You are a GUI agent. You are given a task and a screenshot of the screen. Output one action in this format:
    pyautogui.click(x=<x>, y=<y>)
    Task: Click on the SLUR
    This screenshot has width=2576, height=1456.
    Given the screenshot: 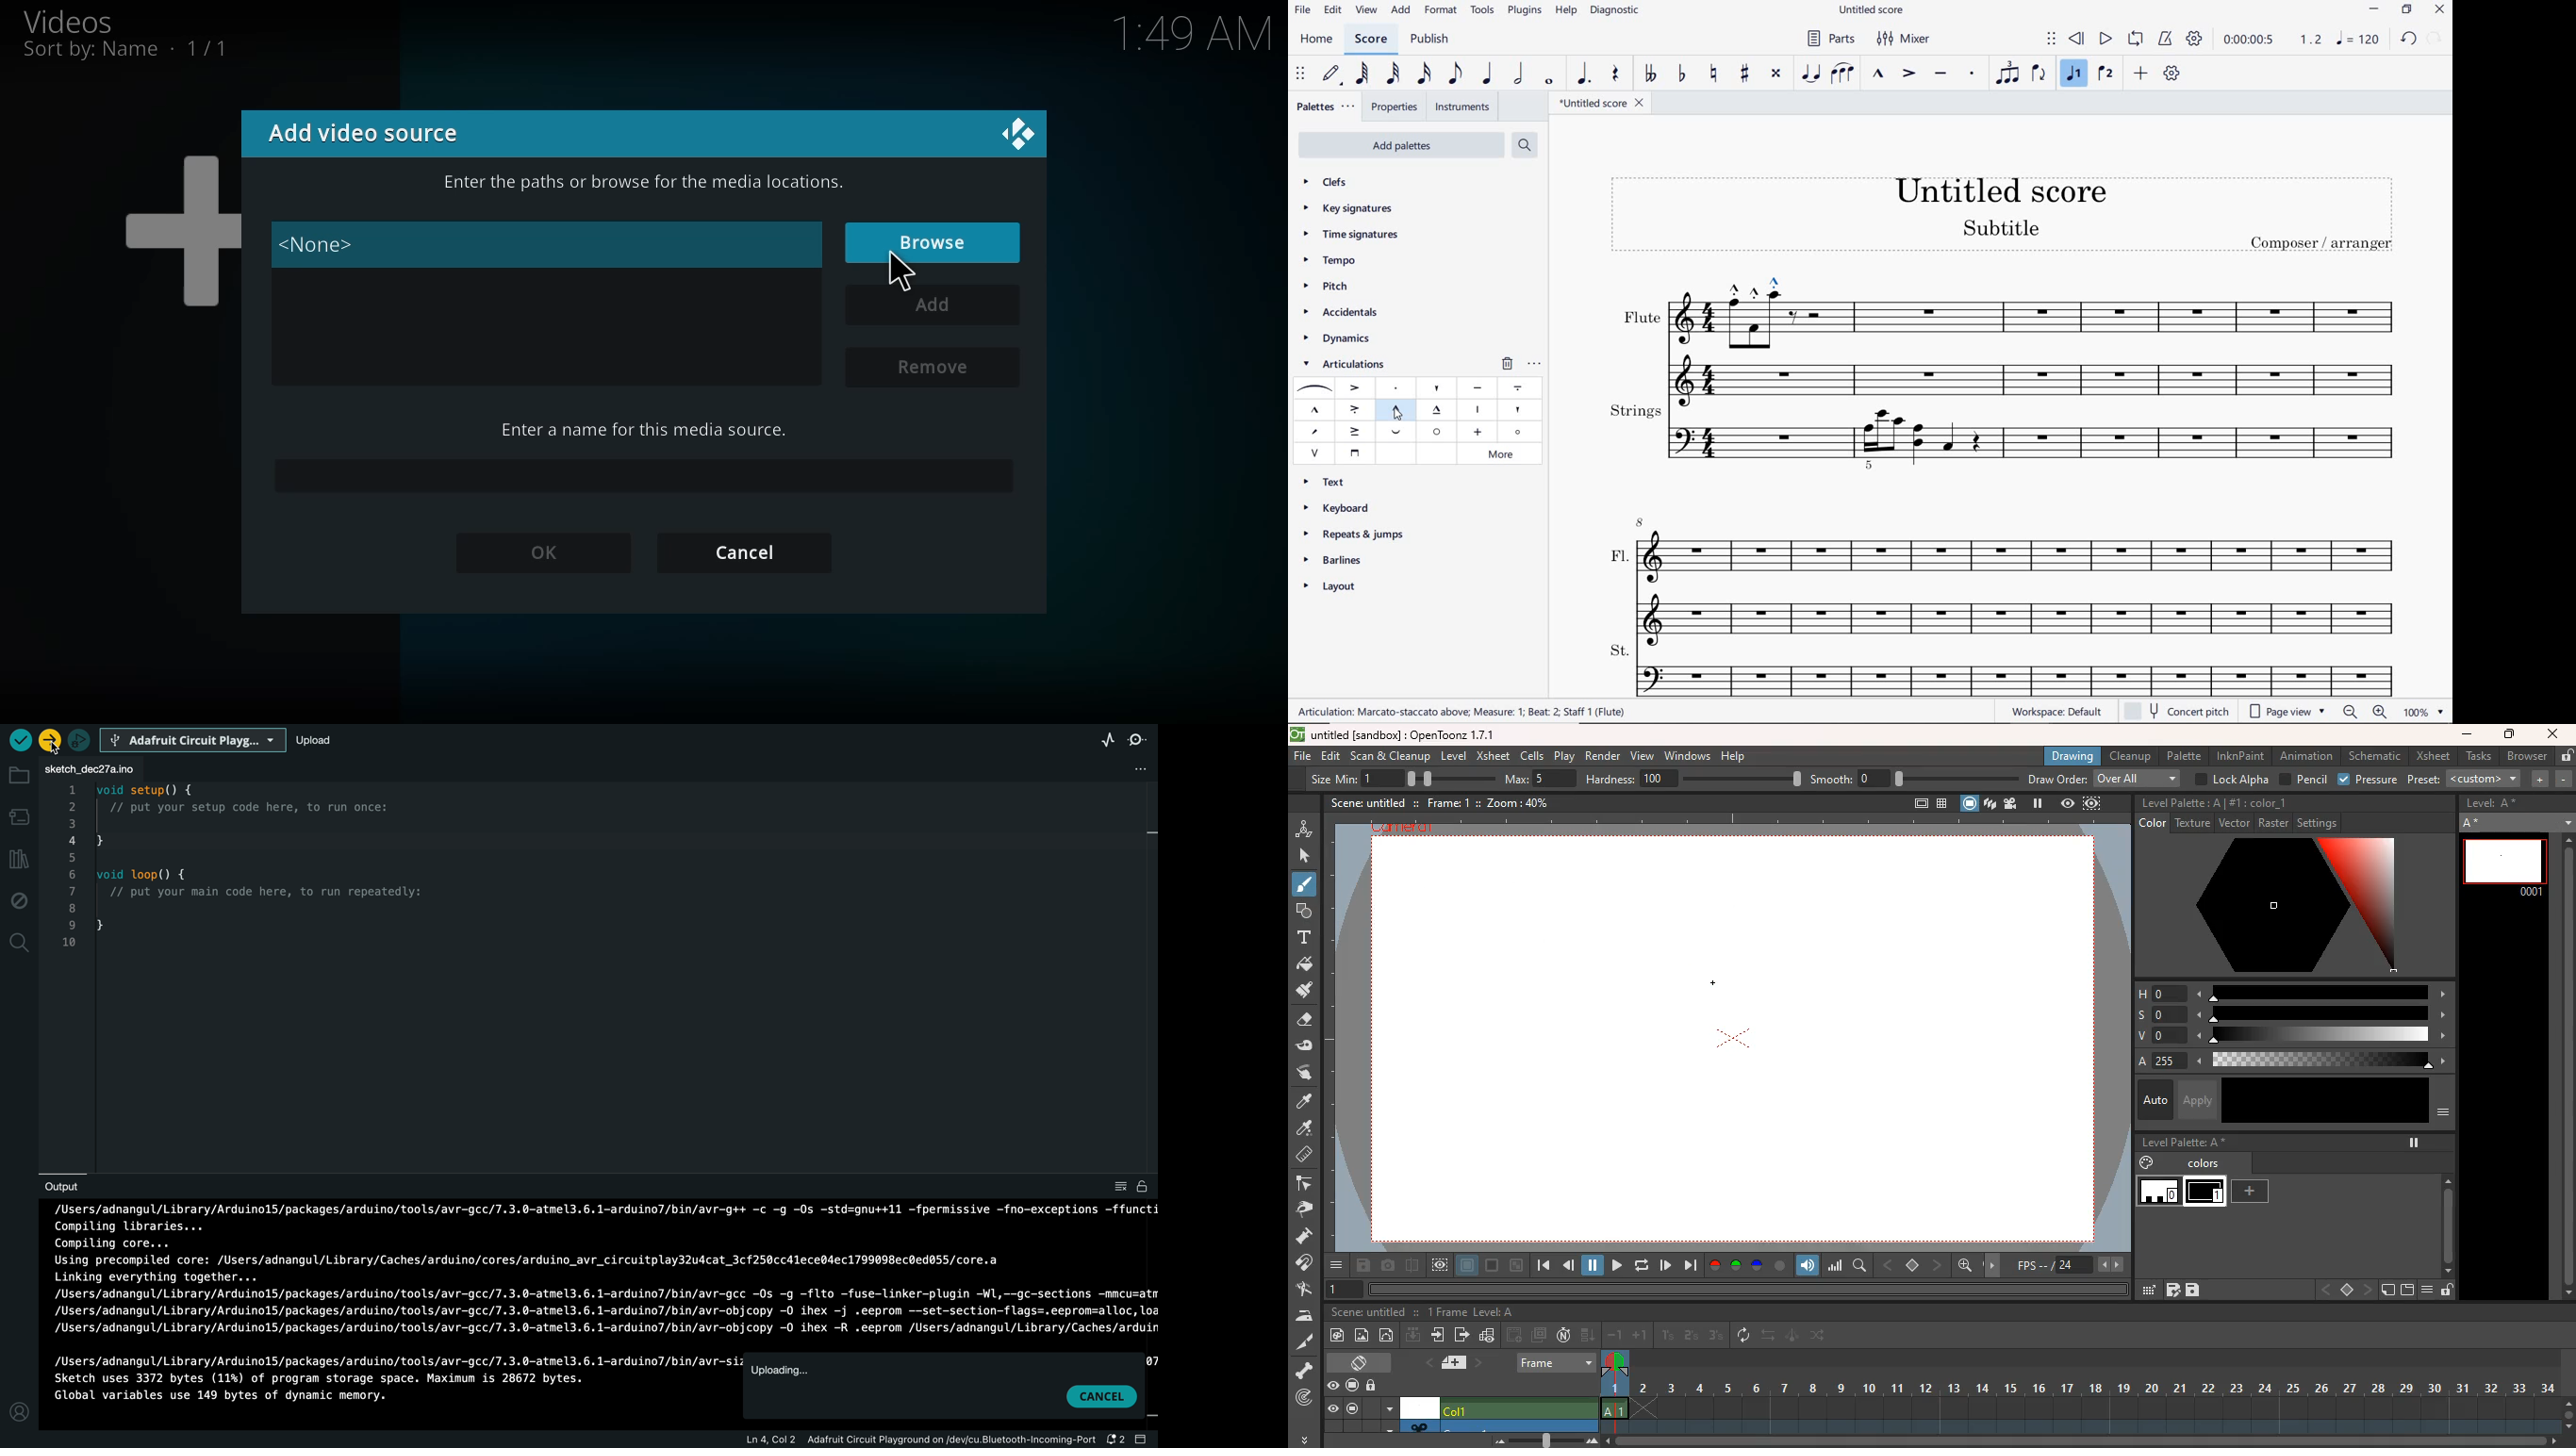 What is the action you would take?
    pyautogui.click(x=1312, y=389)
    